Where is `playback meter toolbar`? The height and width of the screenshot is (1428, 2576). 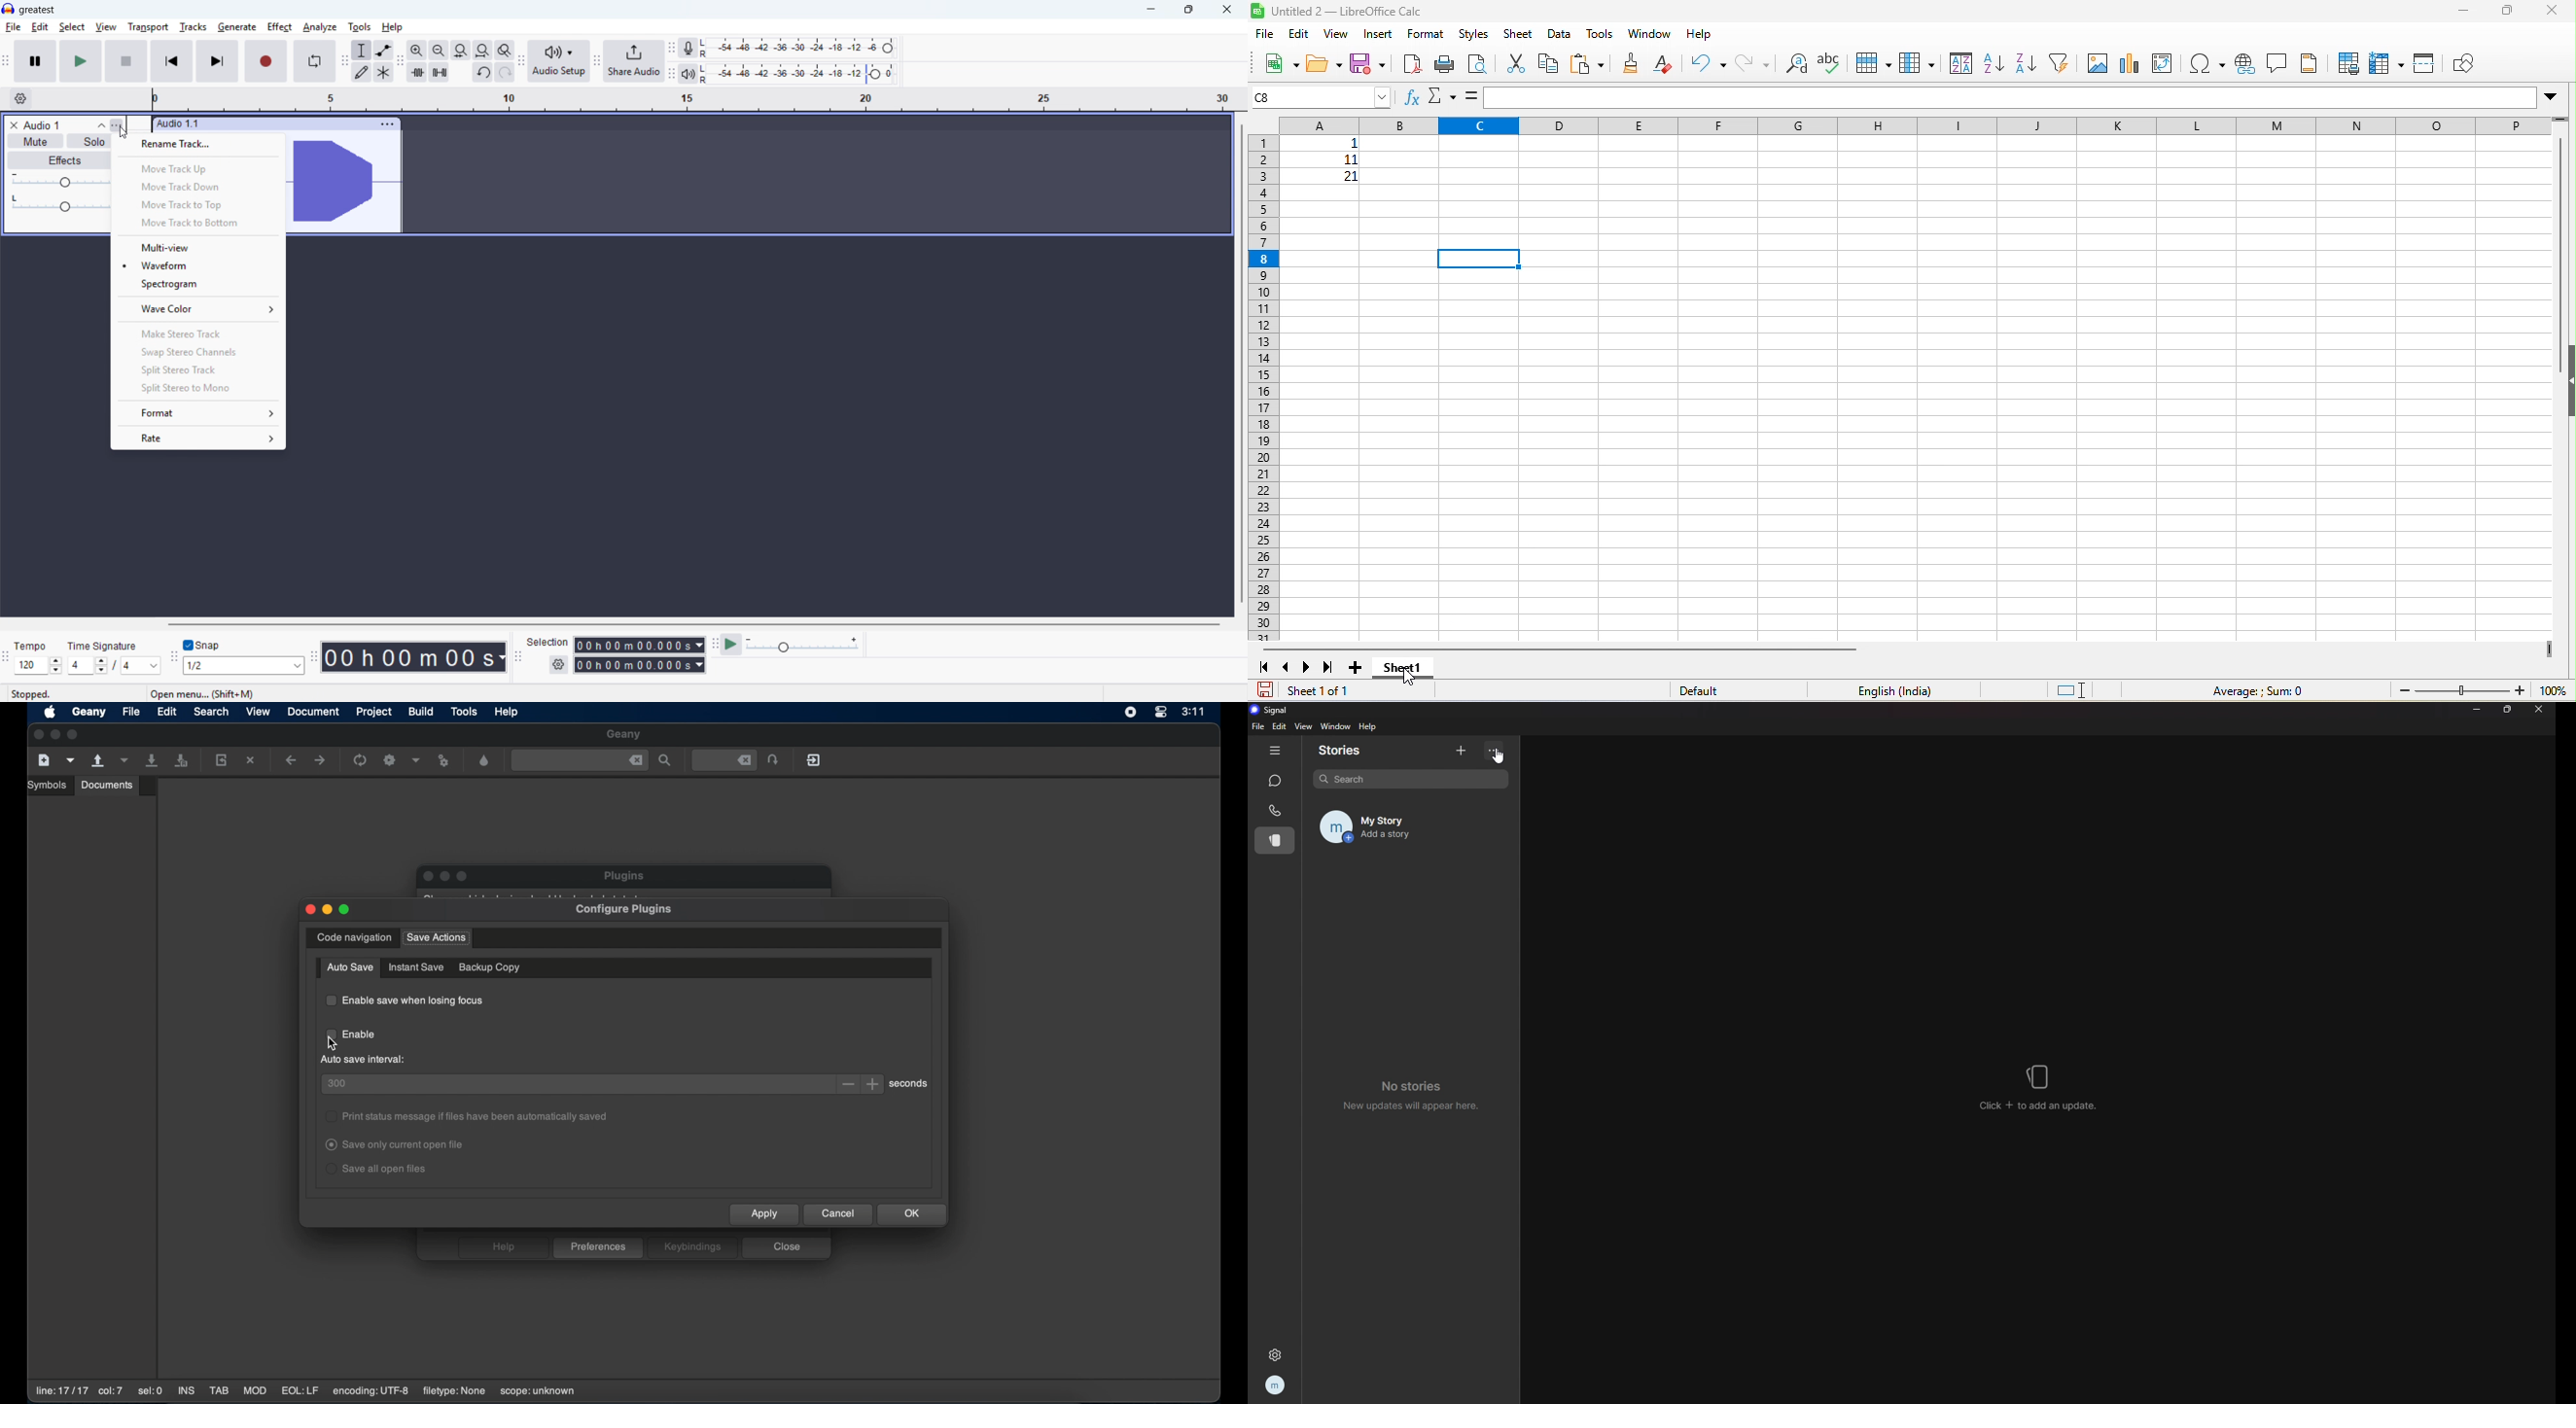
playback meter toolbar is located at coordinates (672, 75).